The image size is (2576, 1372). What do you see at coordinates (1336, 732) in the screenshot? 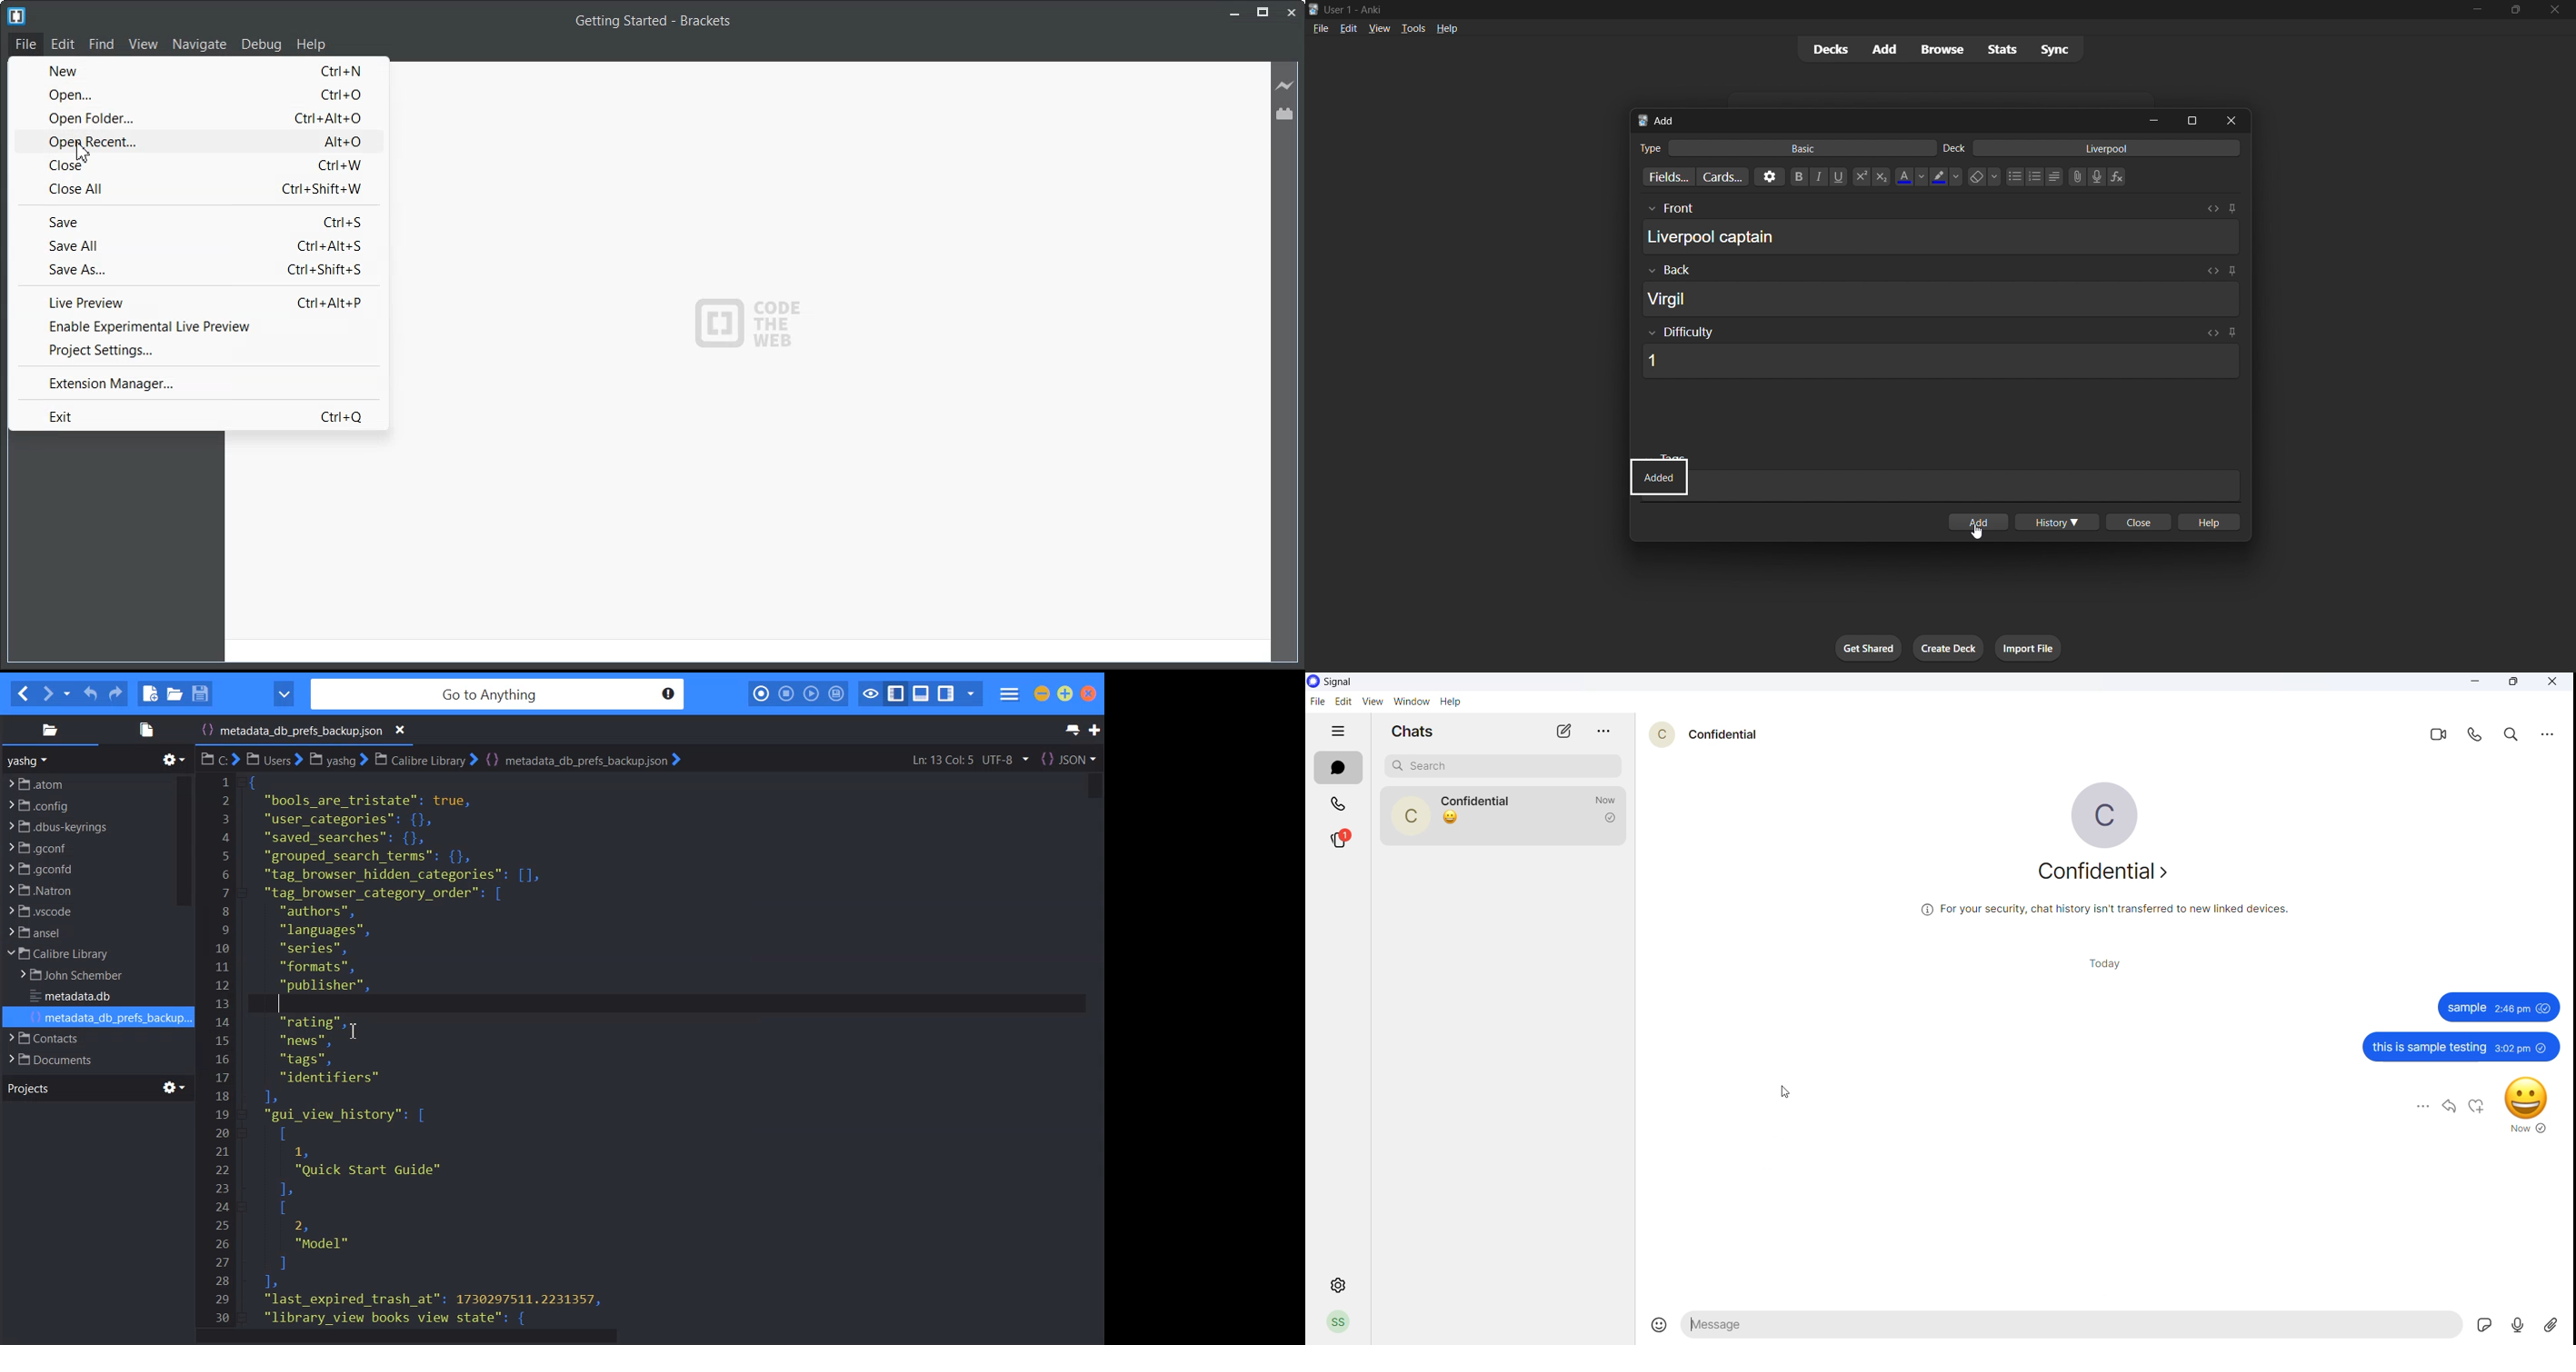
I see `hide` at bounding box center [1336, 732].